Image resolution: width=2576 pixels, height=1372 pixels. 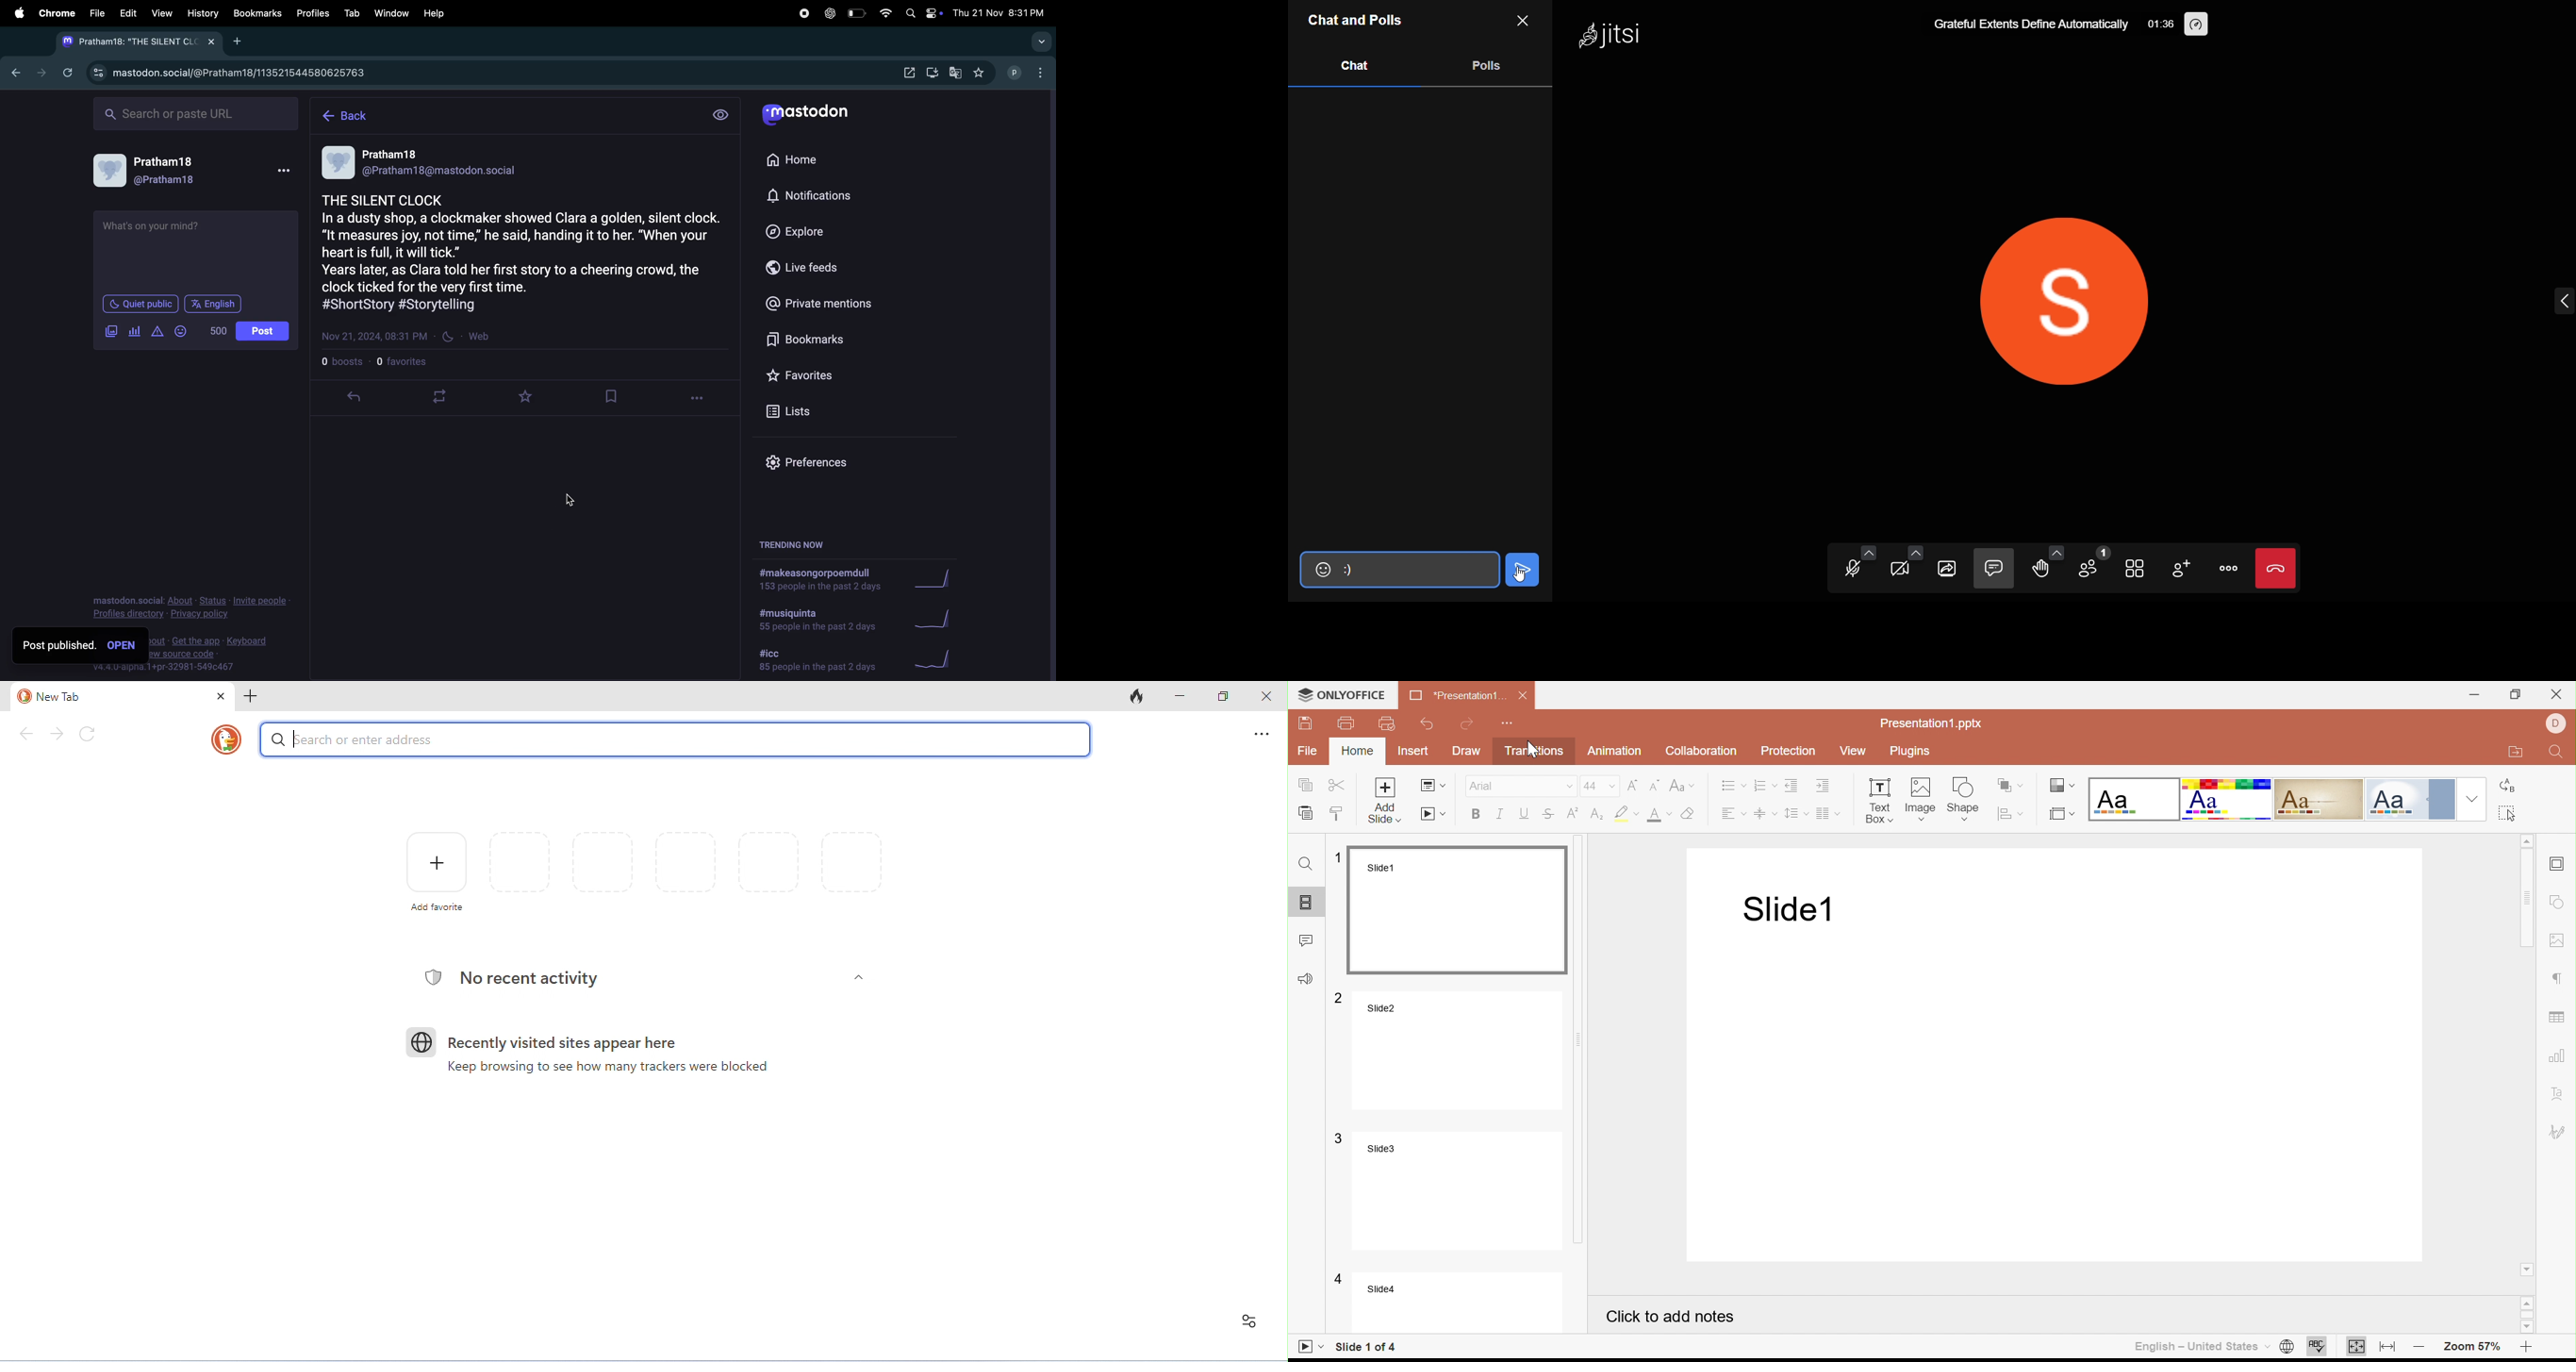 What do you see at coordinates (2559, 941) in the screenshot?
I see `Insert image` at bounding box center [2559, 941].